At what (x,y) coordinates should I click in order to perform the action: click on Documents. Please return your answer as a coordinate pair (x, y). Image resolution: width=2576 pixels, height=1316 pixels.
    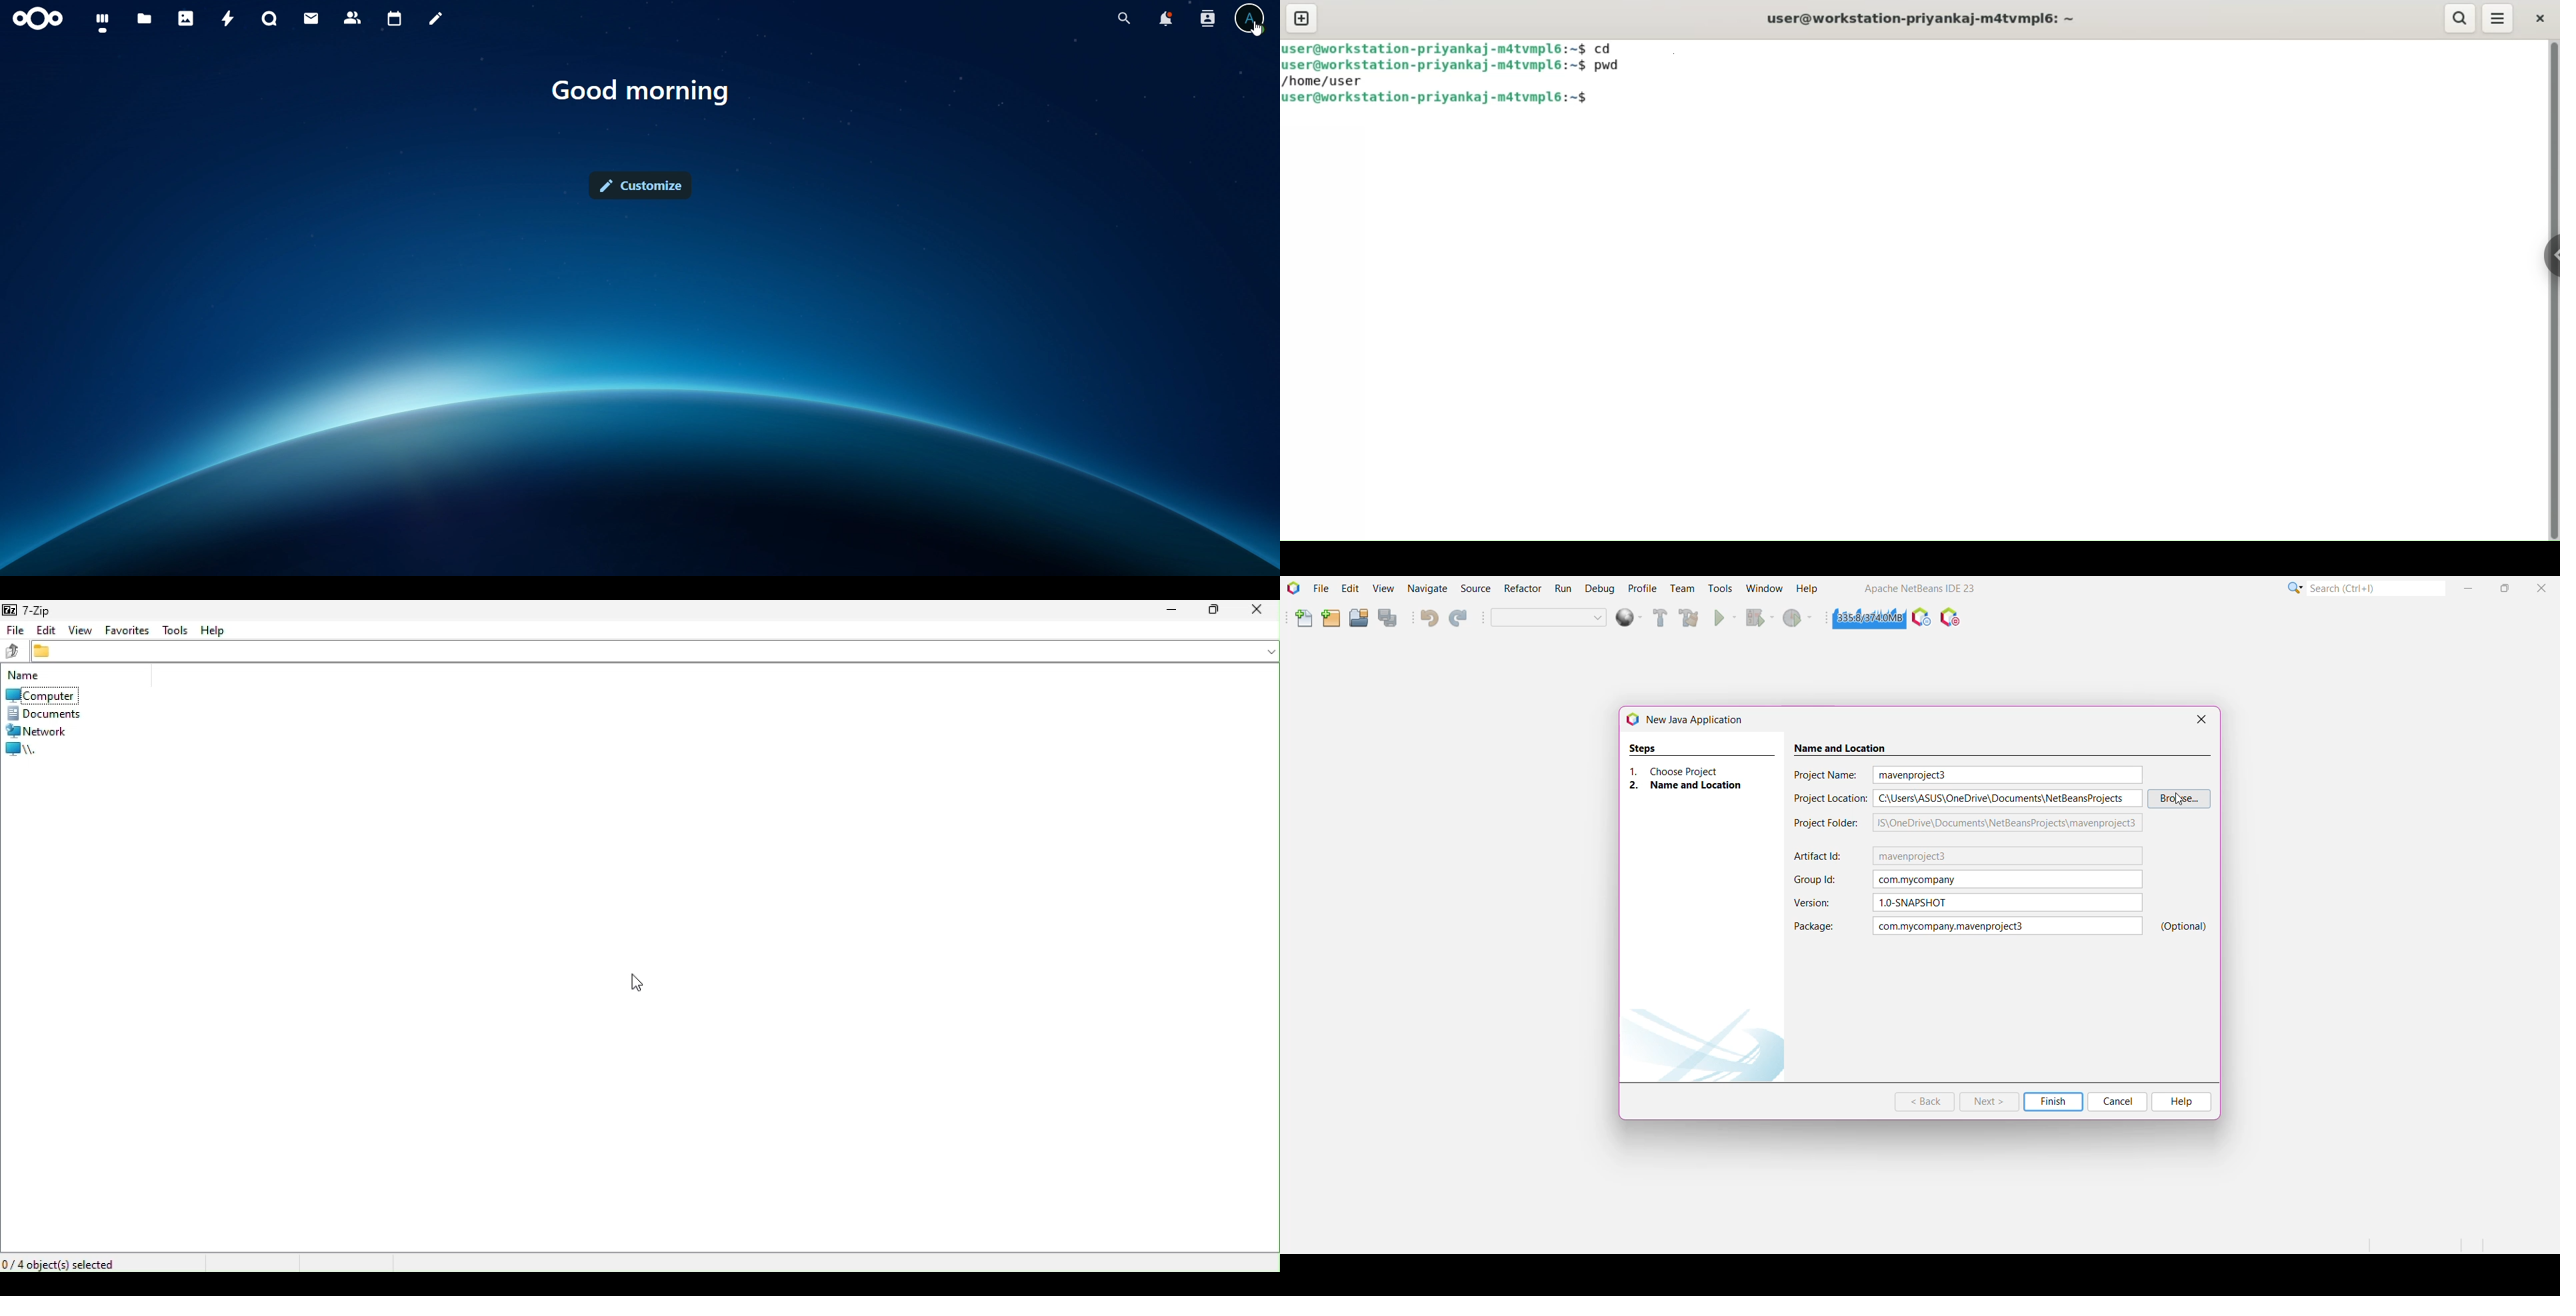
    Looking at the image, I should click on (42, 714).